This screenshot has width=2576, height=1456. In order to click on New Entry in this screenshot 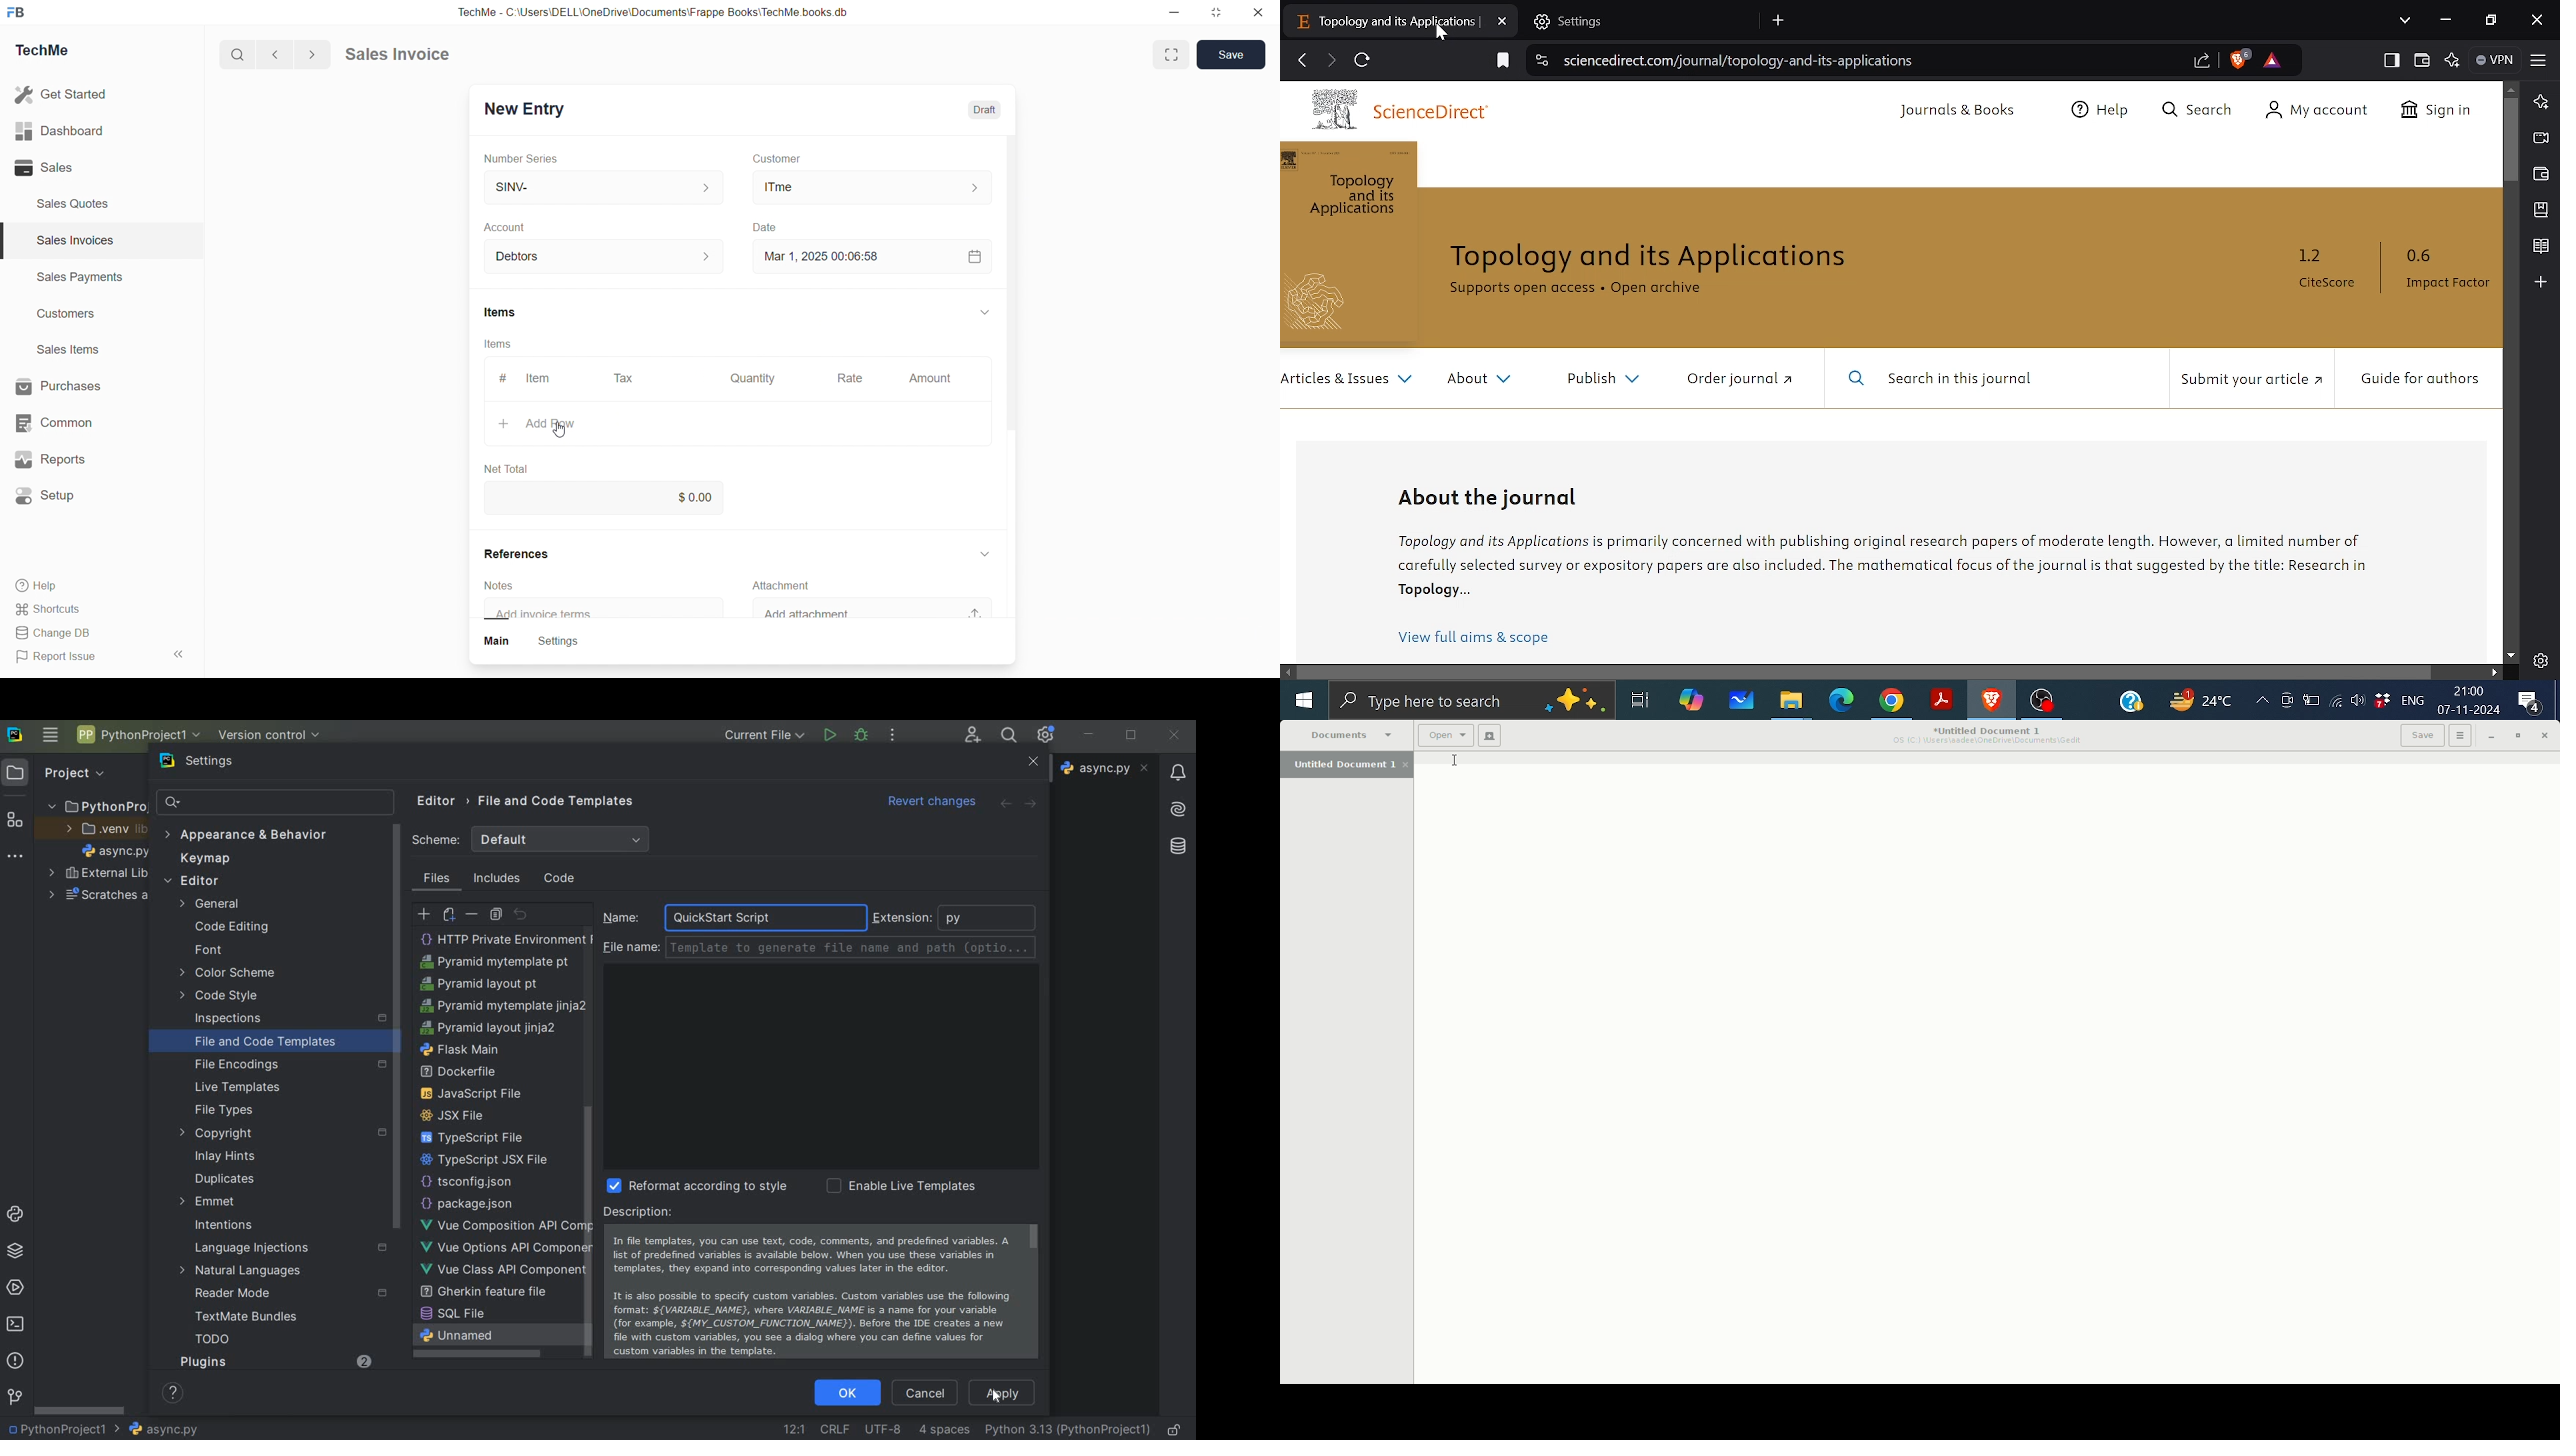, I will do `click(529, 107)`.